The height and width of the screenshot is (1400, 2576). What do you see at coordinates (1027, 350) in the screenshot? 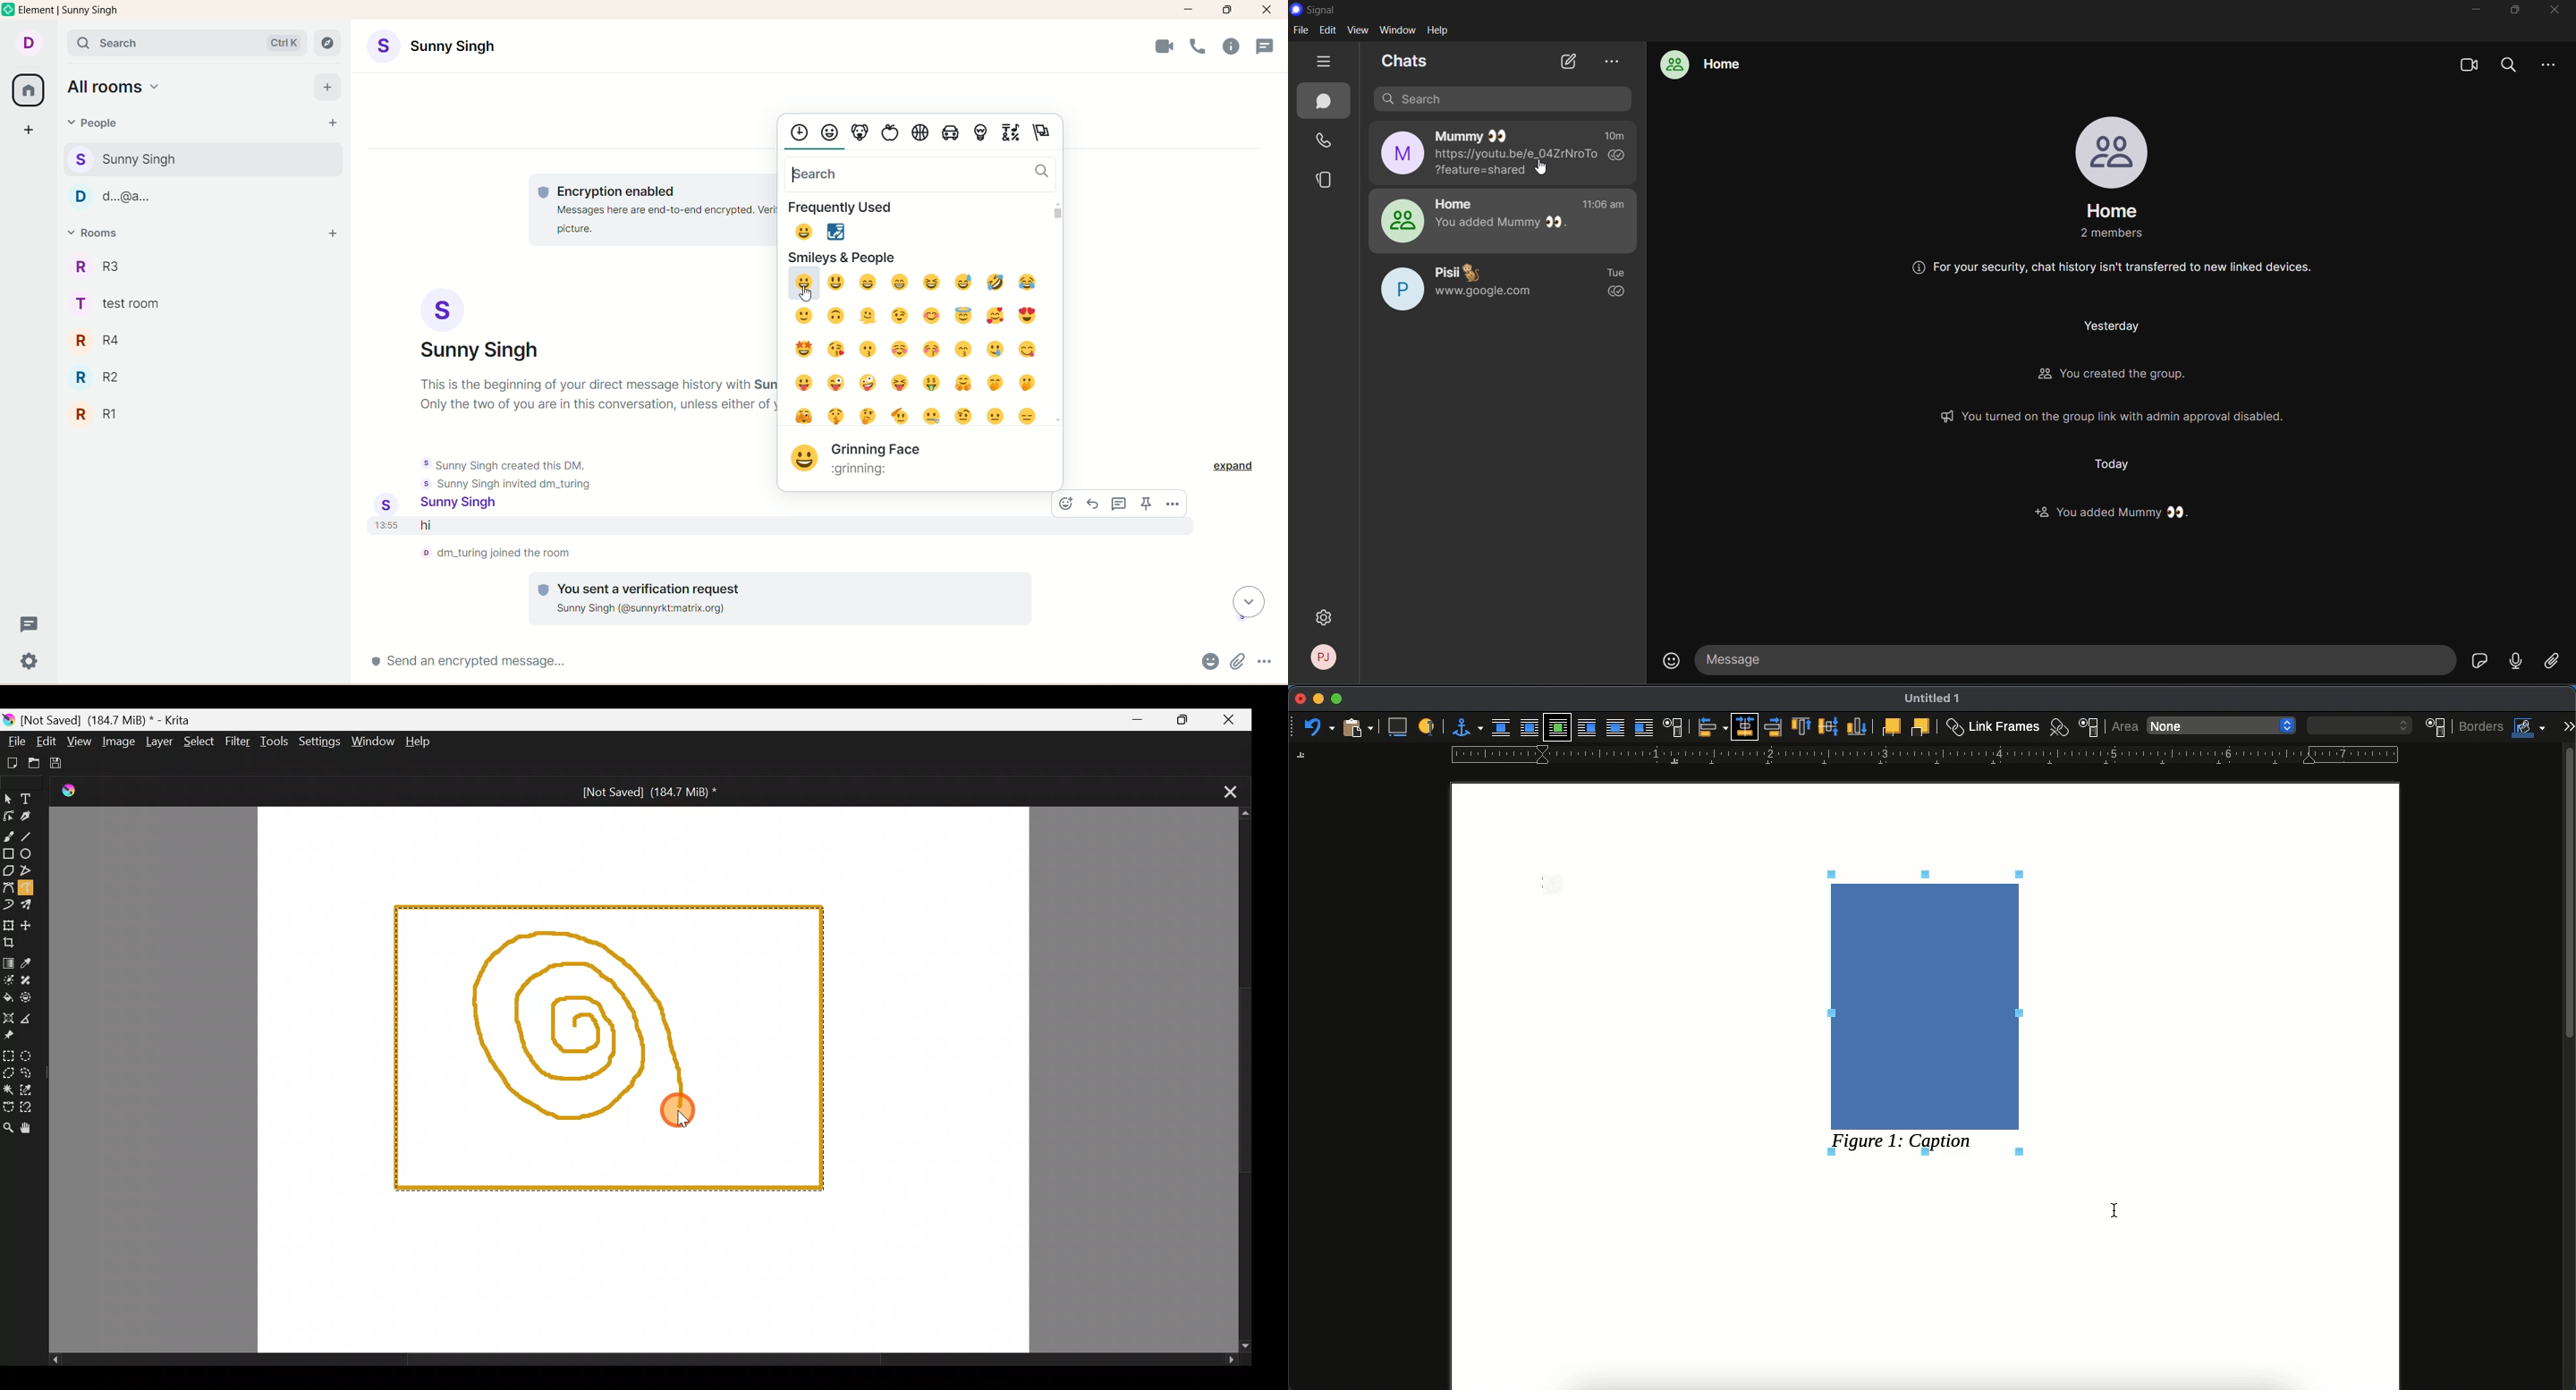
I see `Face savoring food` at bounding box center [1027, 350].